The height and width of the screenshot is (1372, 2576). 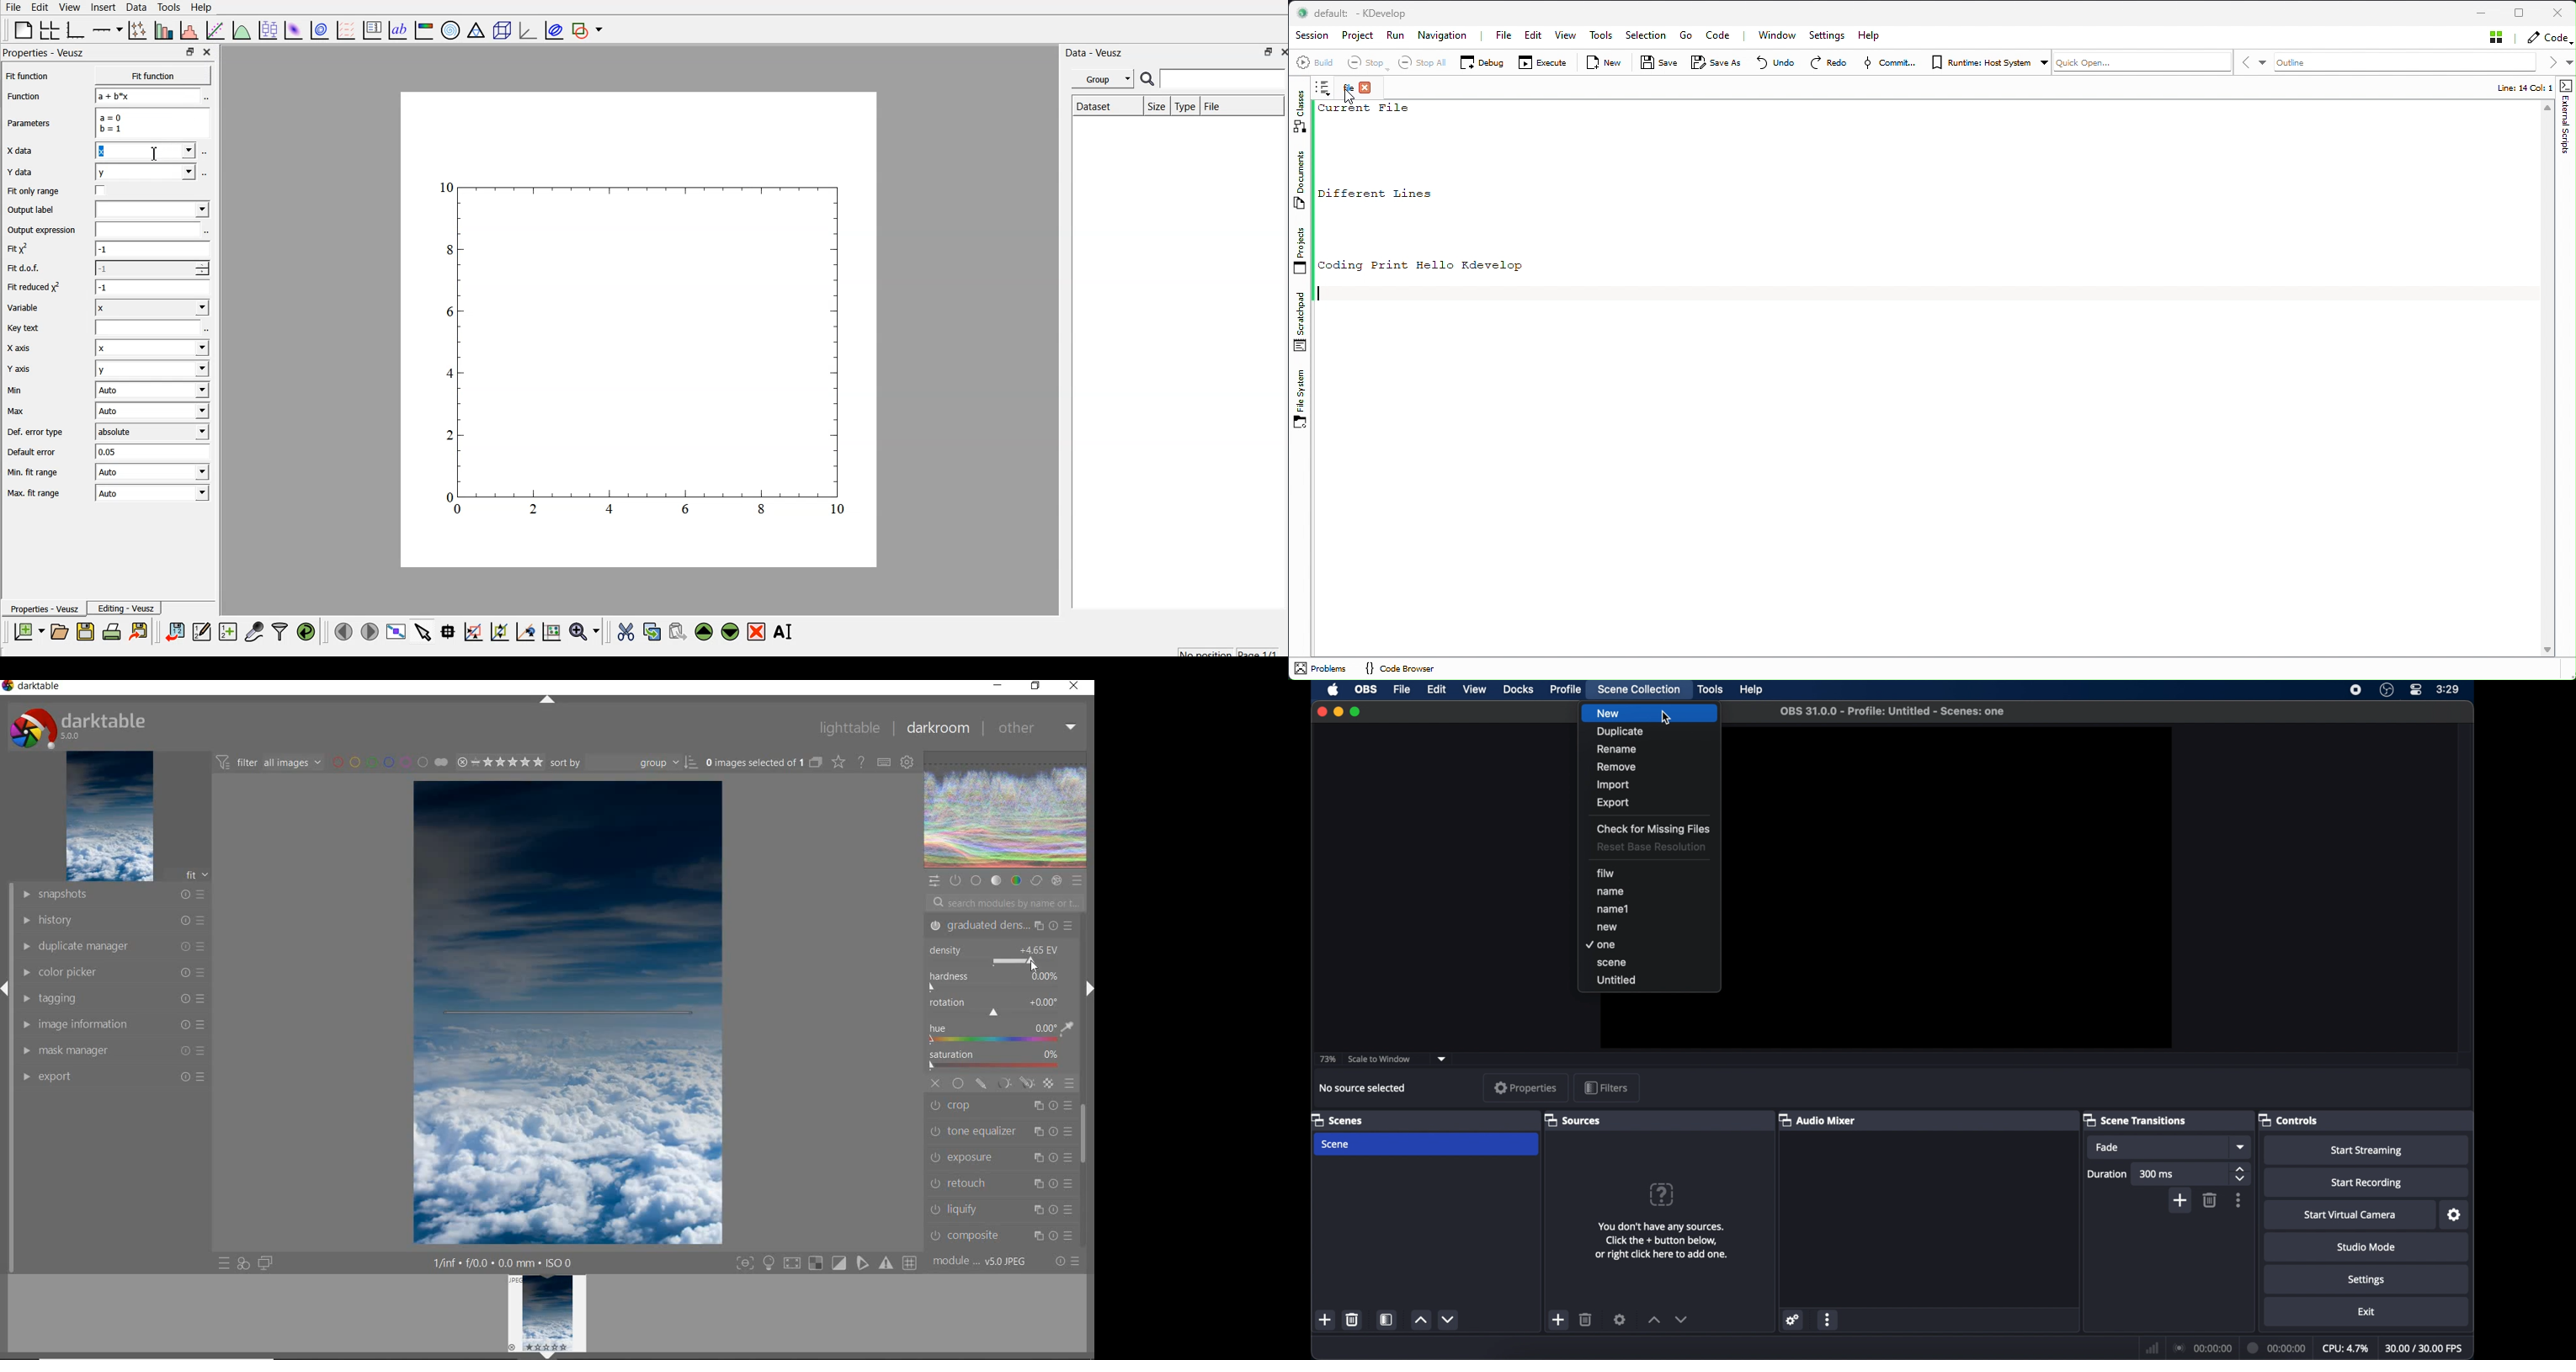 I want to click on close, so click(x=208, y=52).